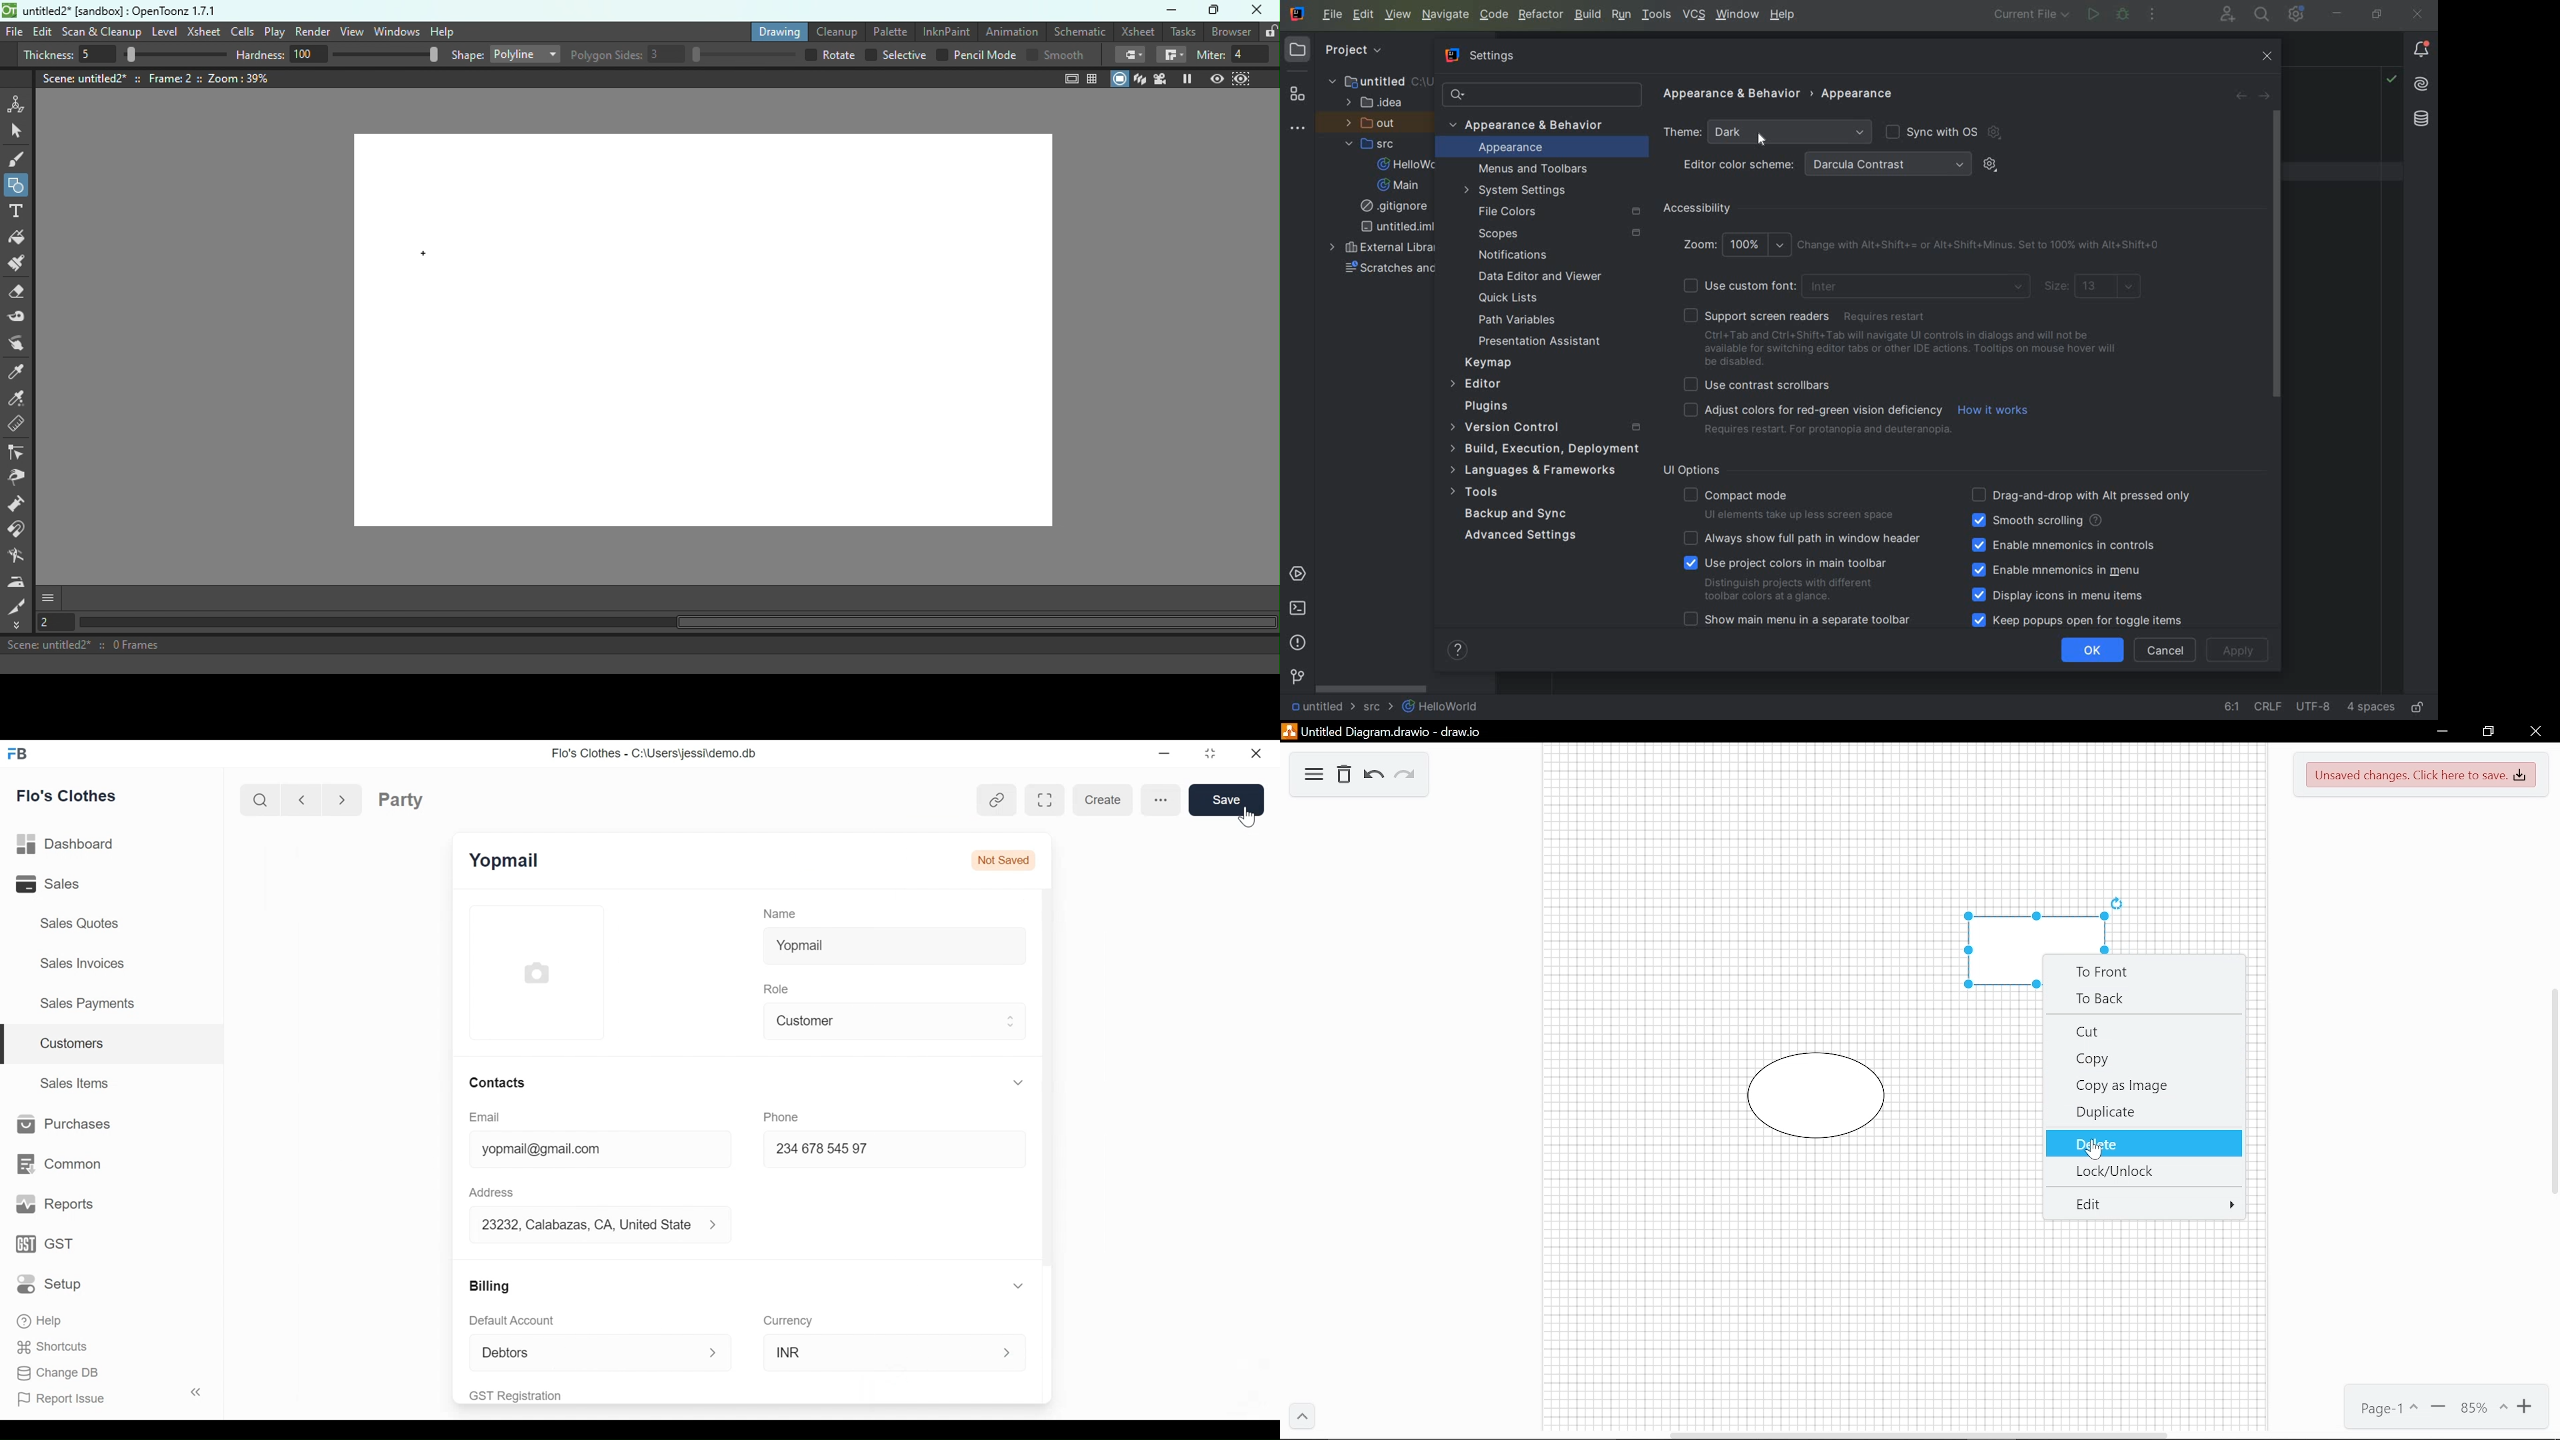 This screenshot has height=1456, width=2576. I want to click on Freeze, so click(1187, 78).